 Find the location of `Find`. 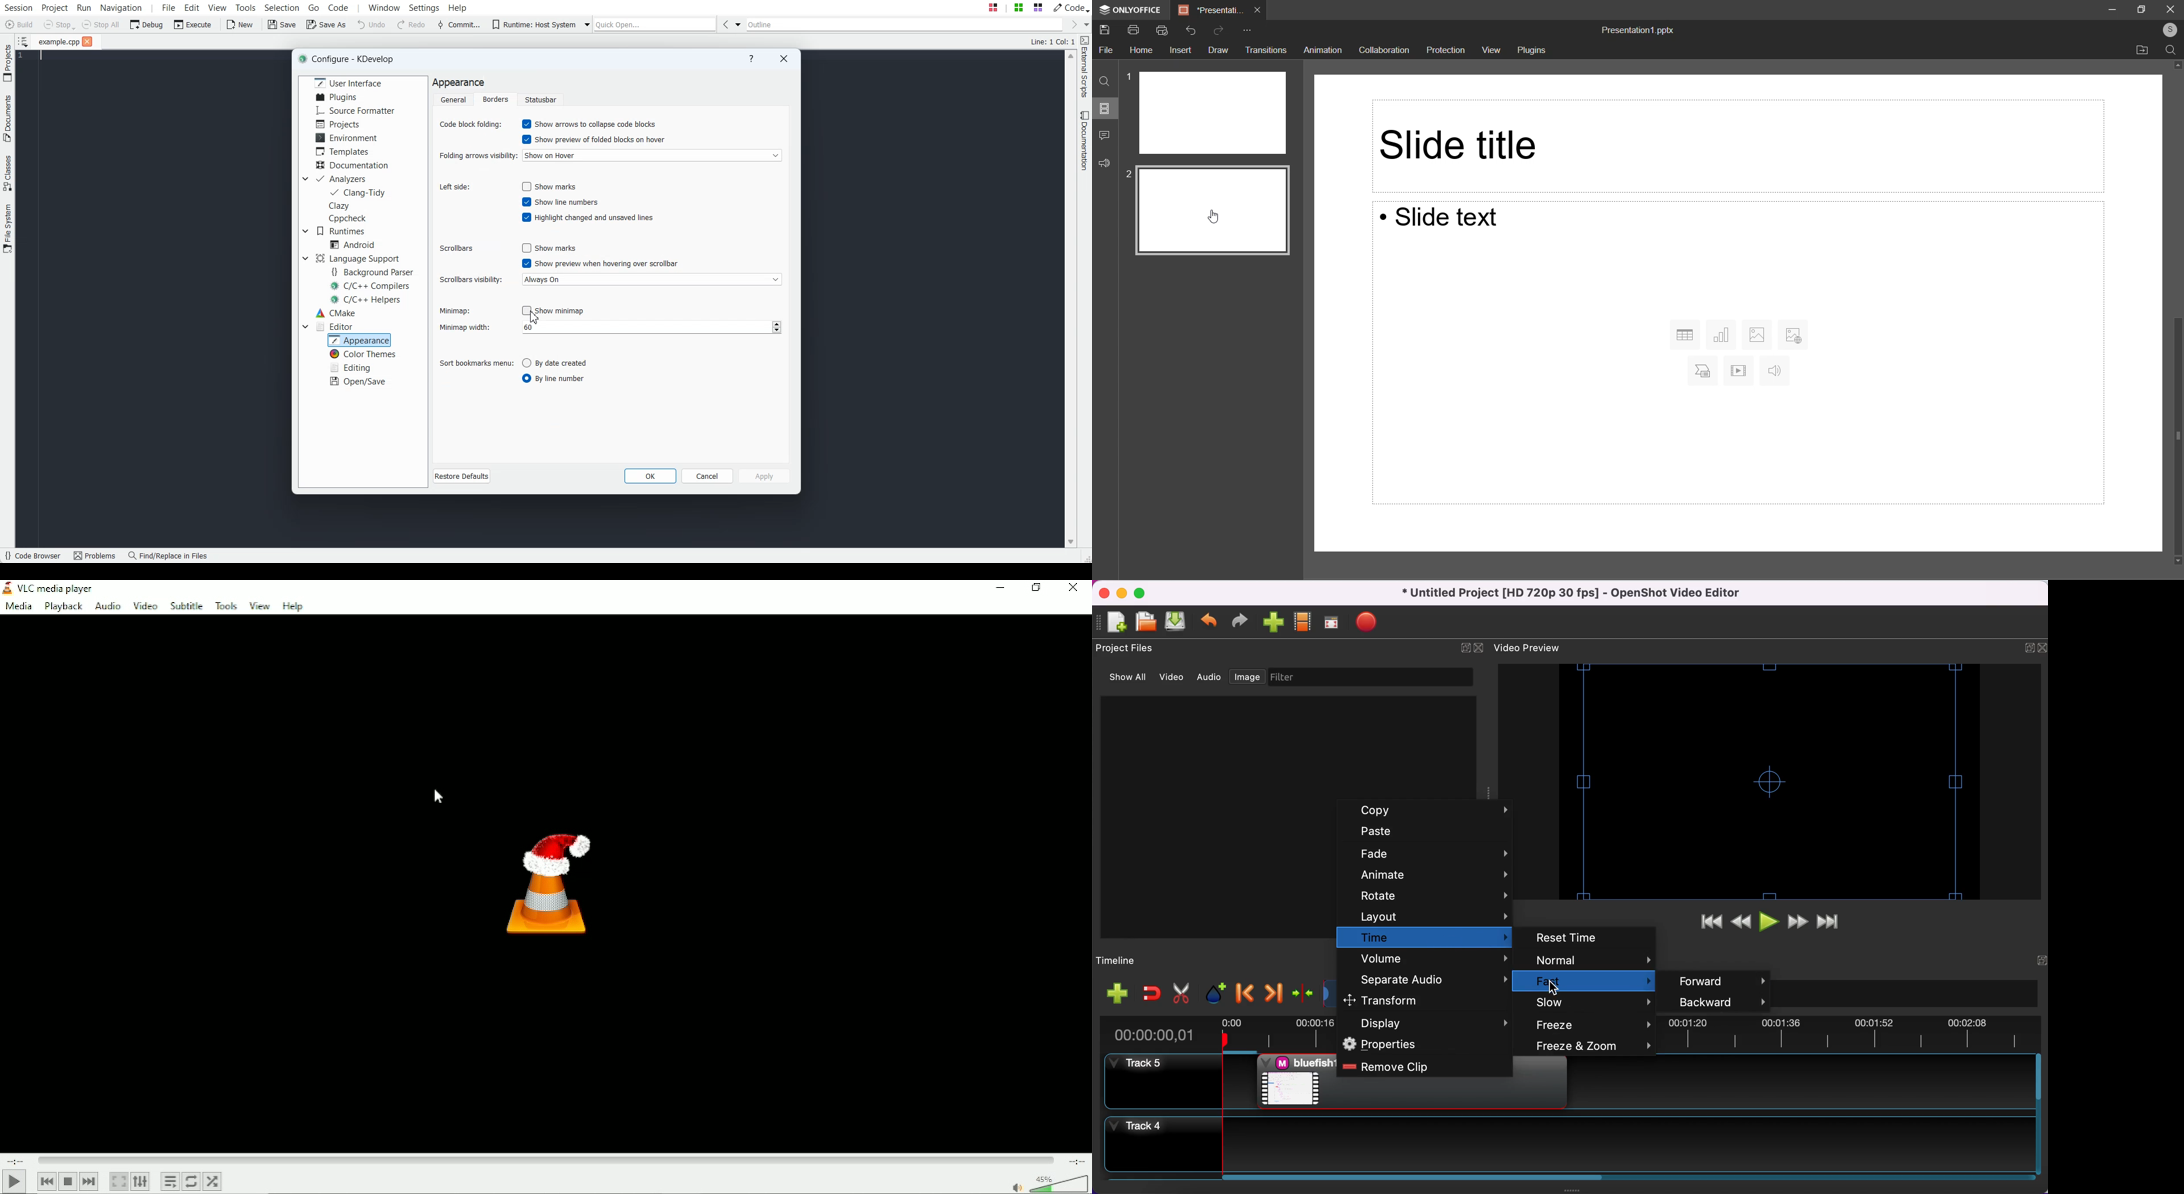

Find is located at coordinates (1105, 83).